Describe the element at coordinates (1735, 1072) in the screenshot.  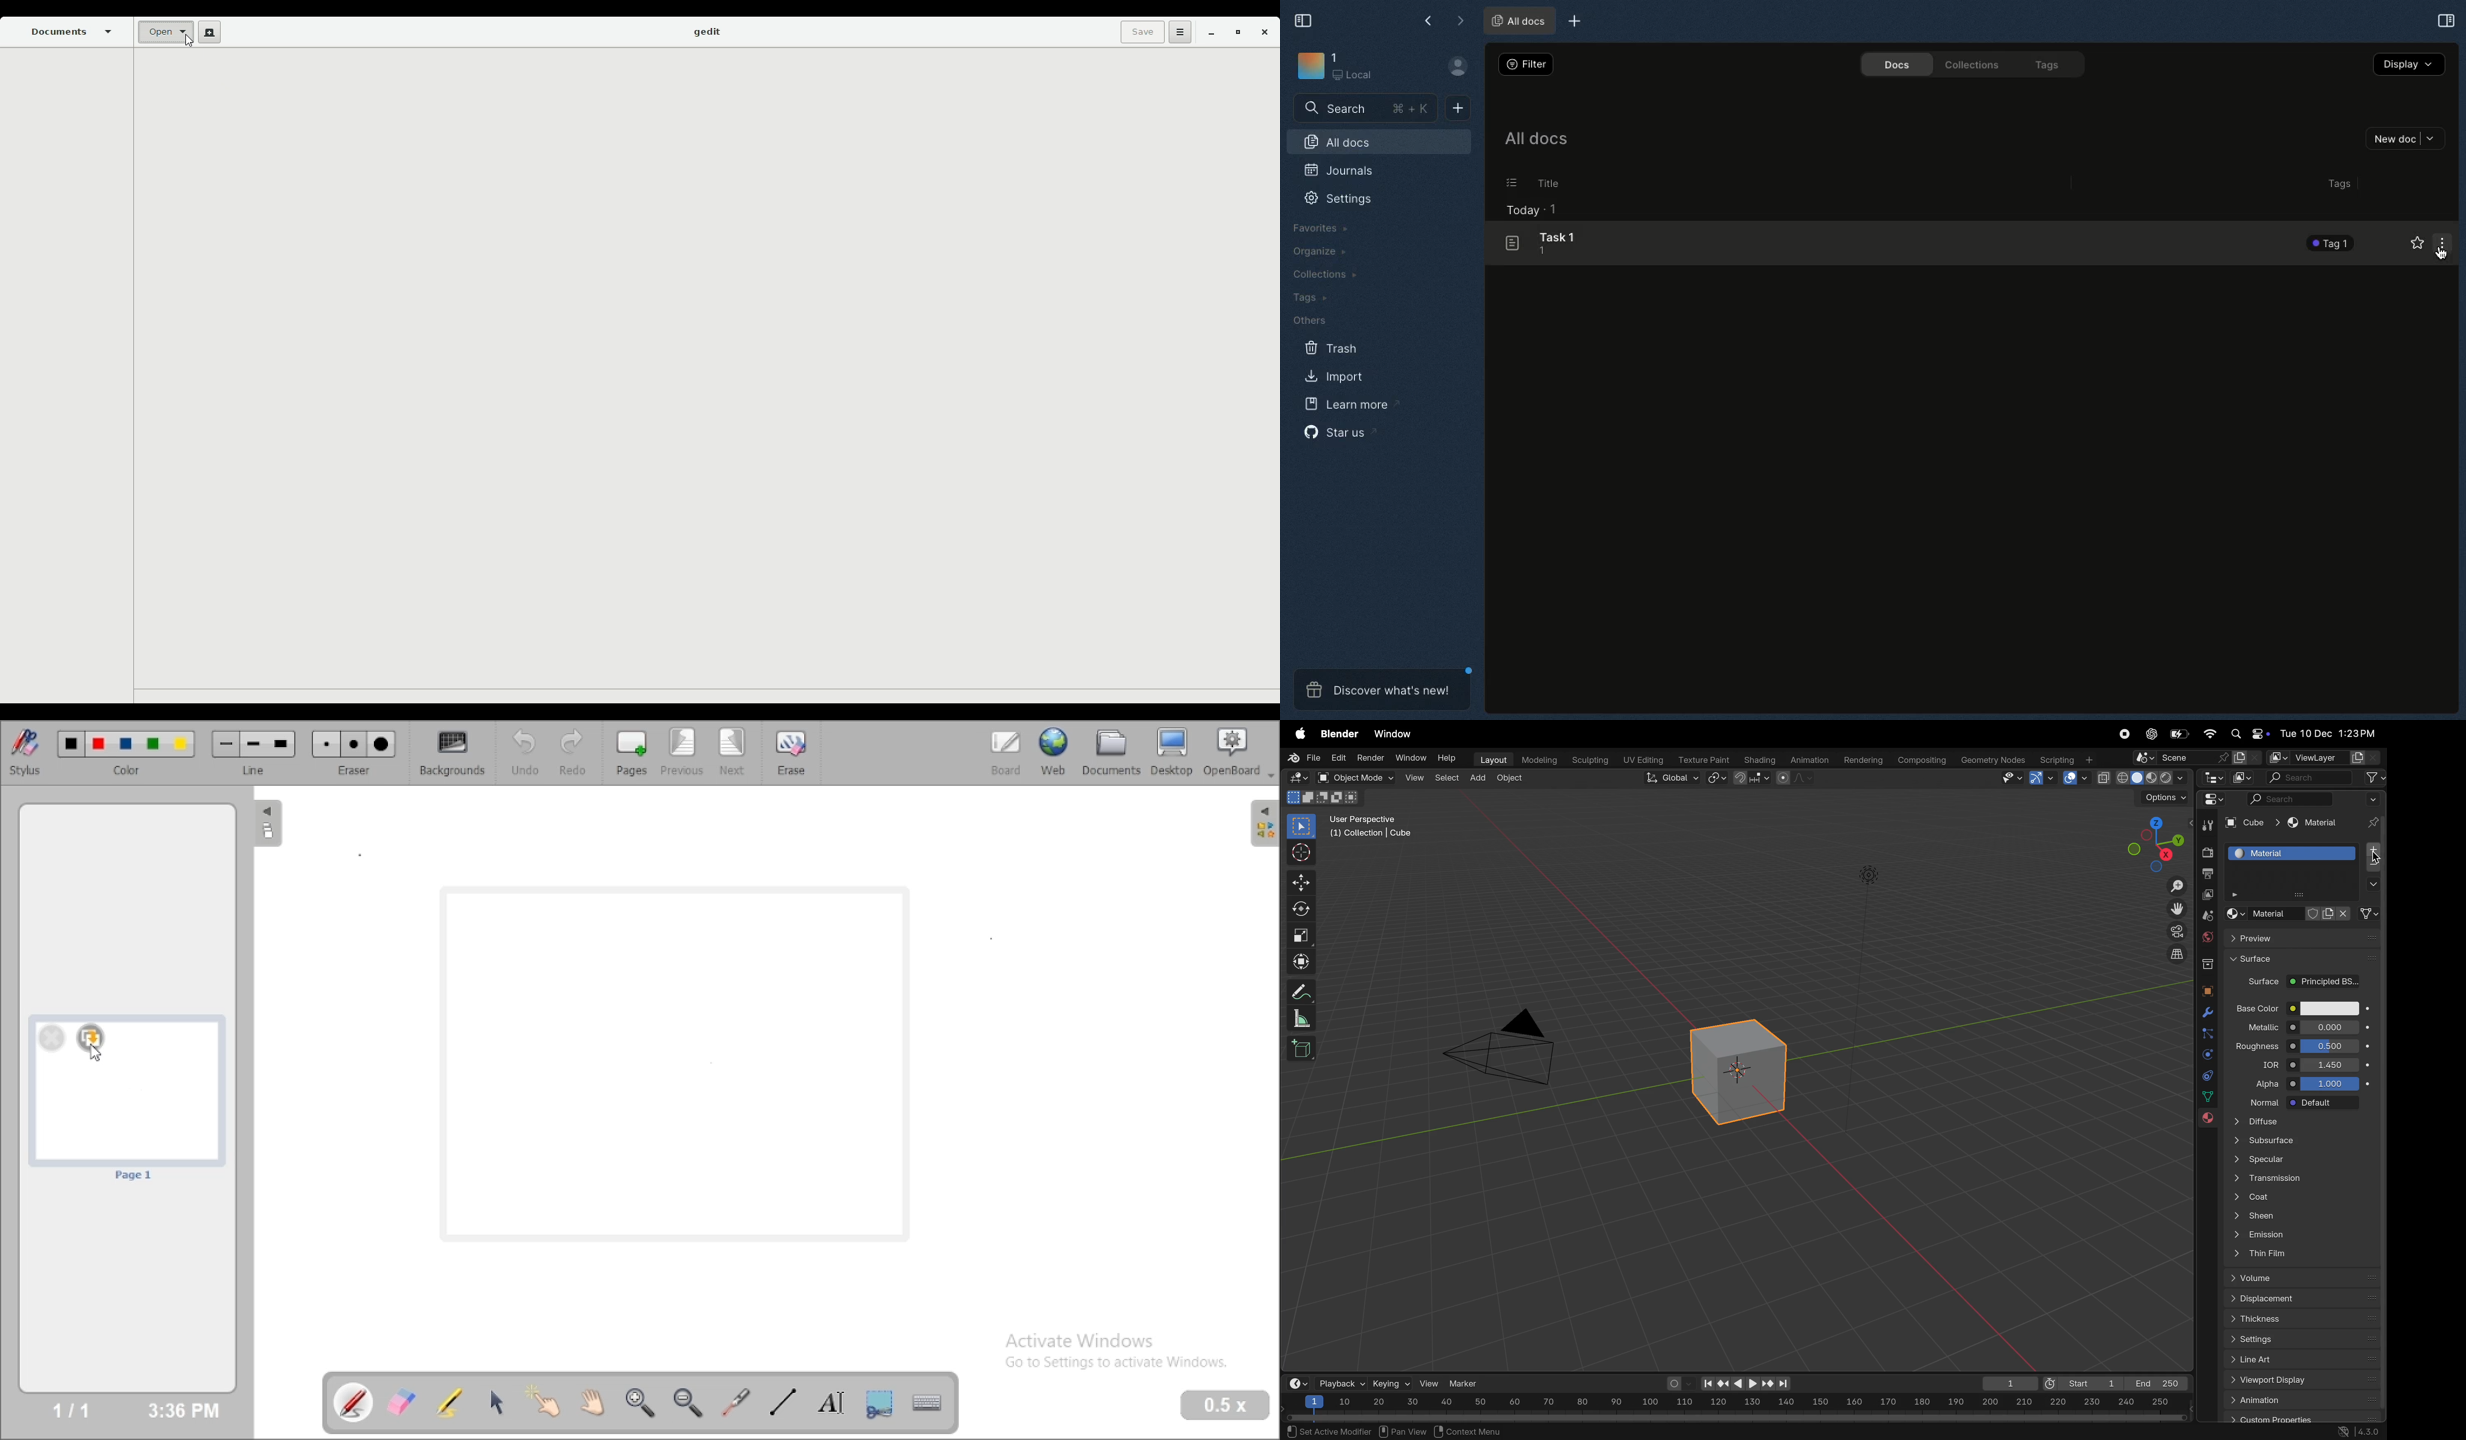
I see `3D cube ` at that location.